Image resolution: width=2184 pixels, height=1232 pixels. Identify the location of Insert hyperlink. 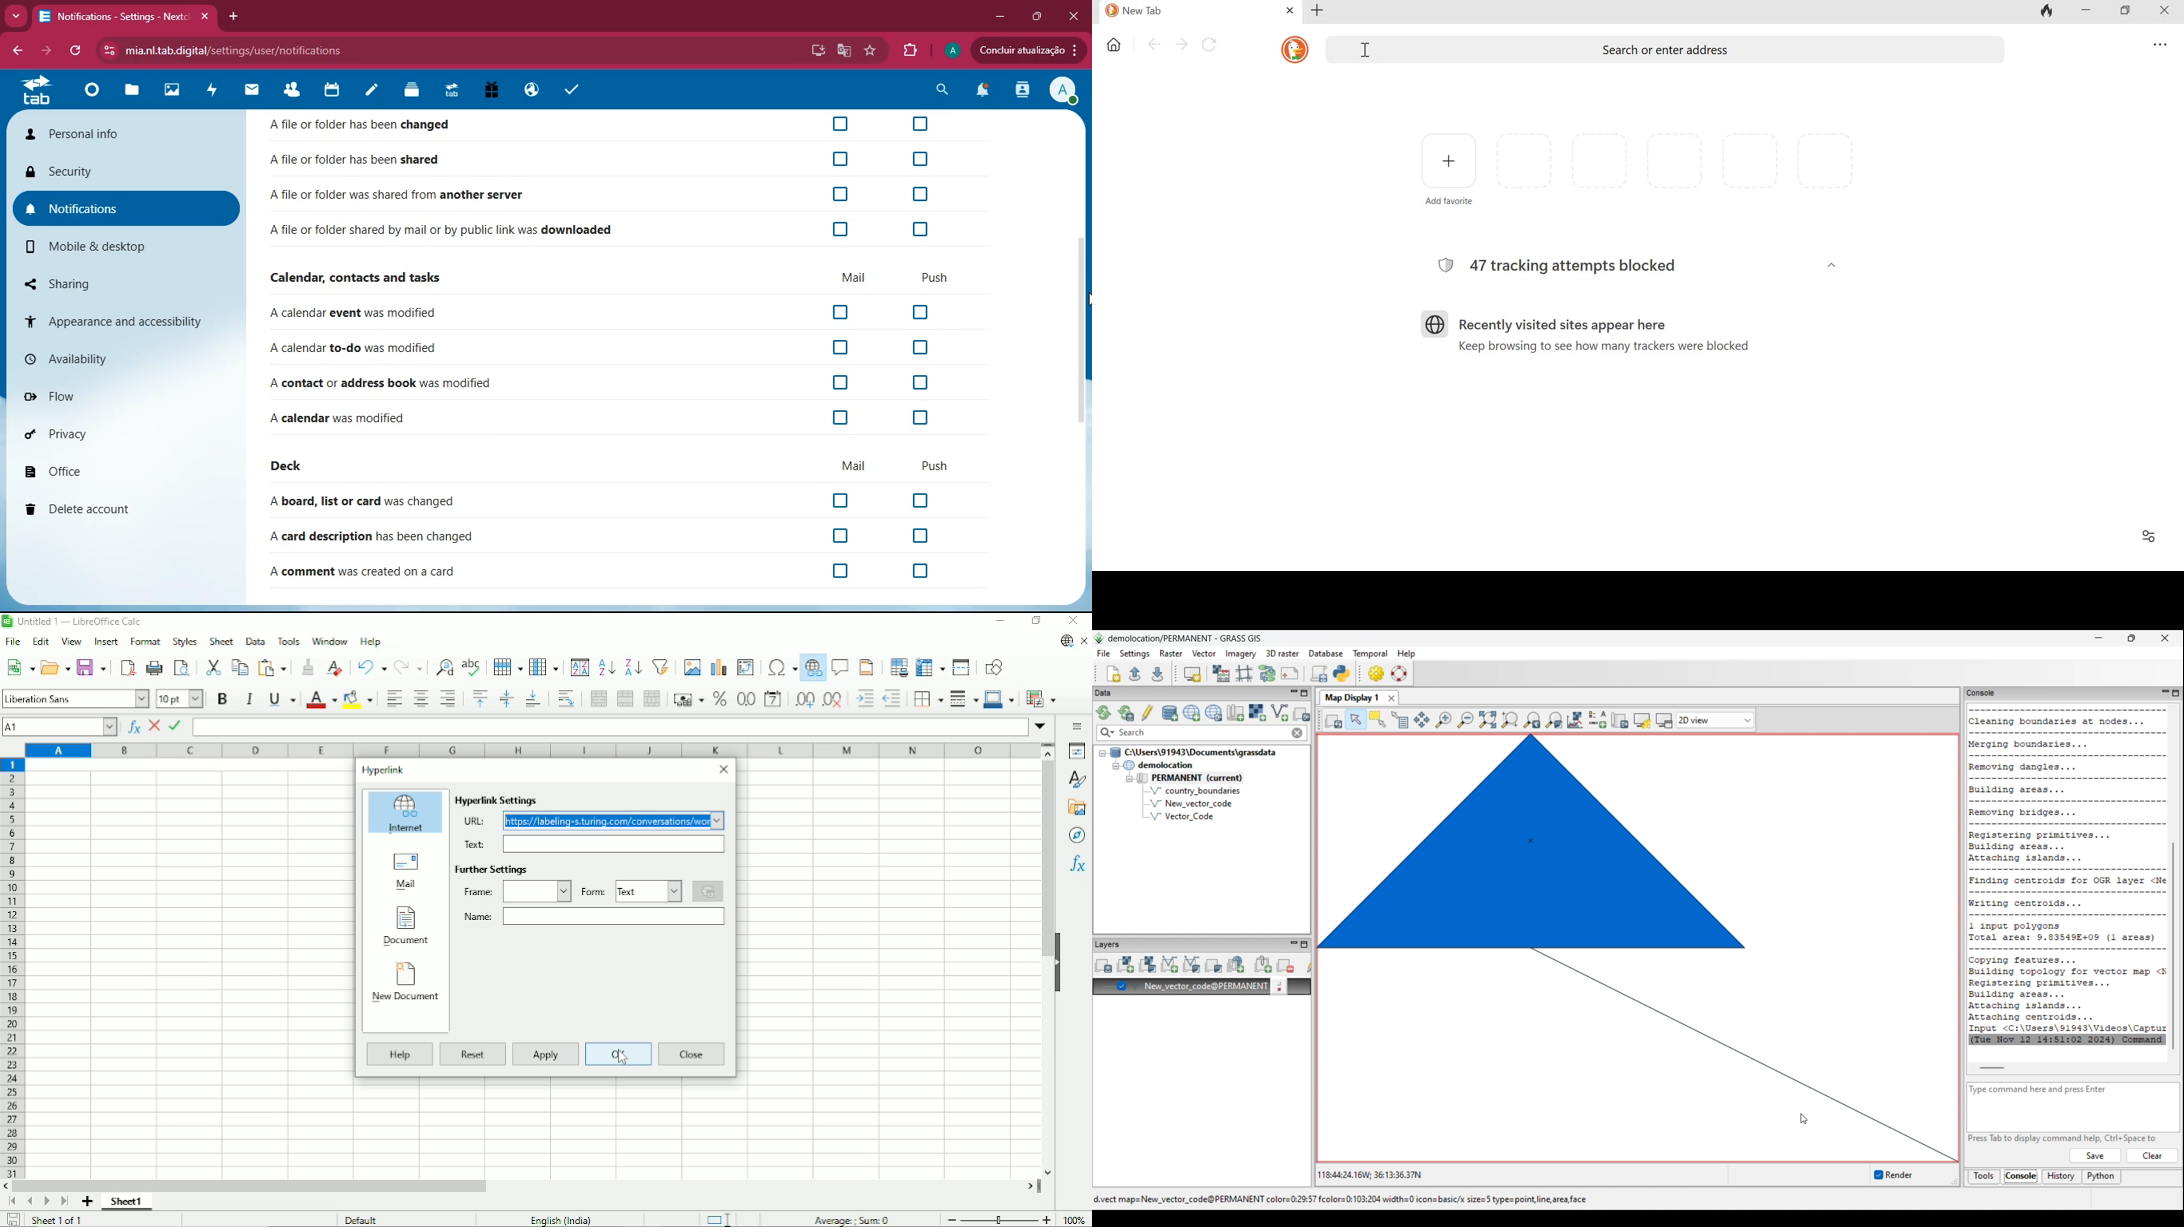
(813, 669).